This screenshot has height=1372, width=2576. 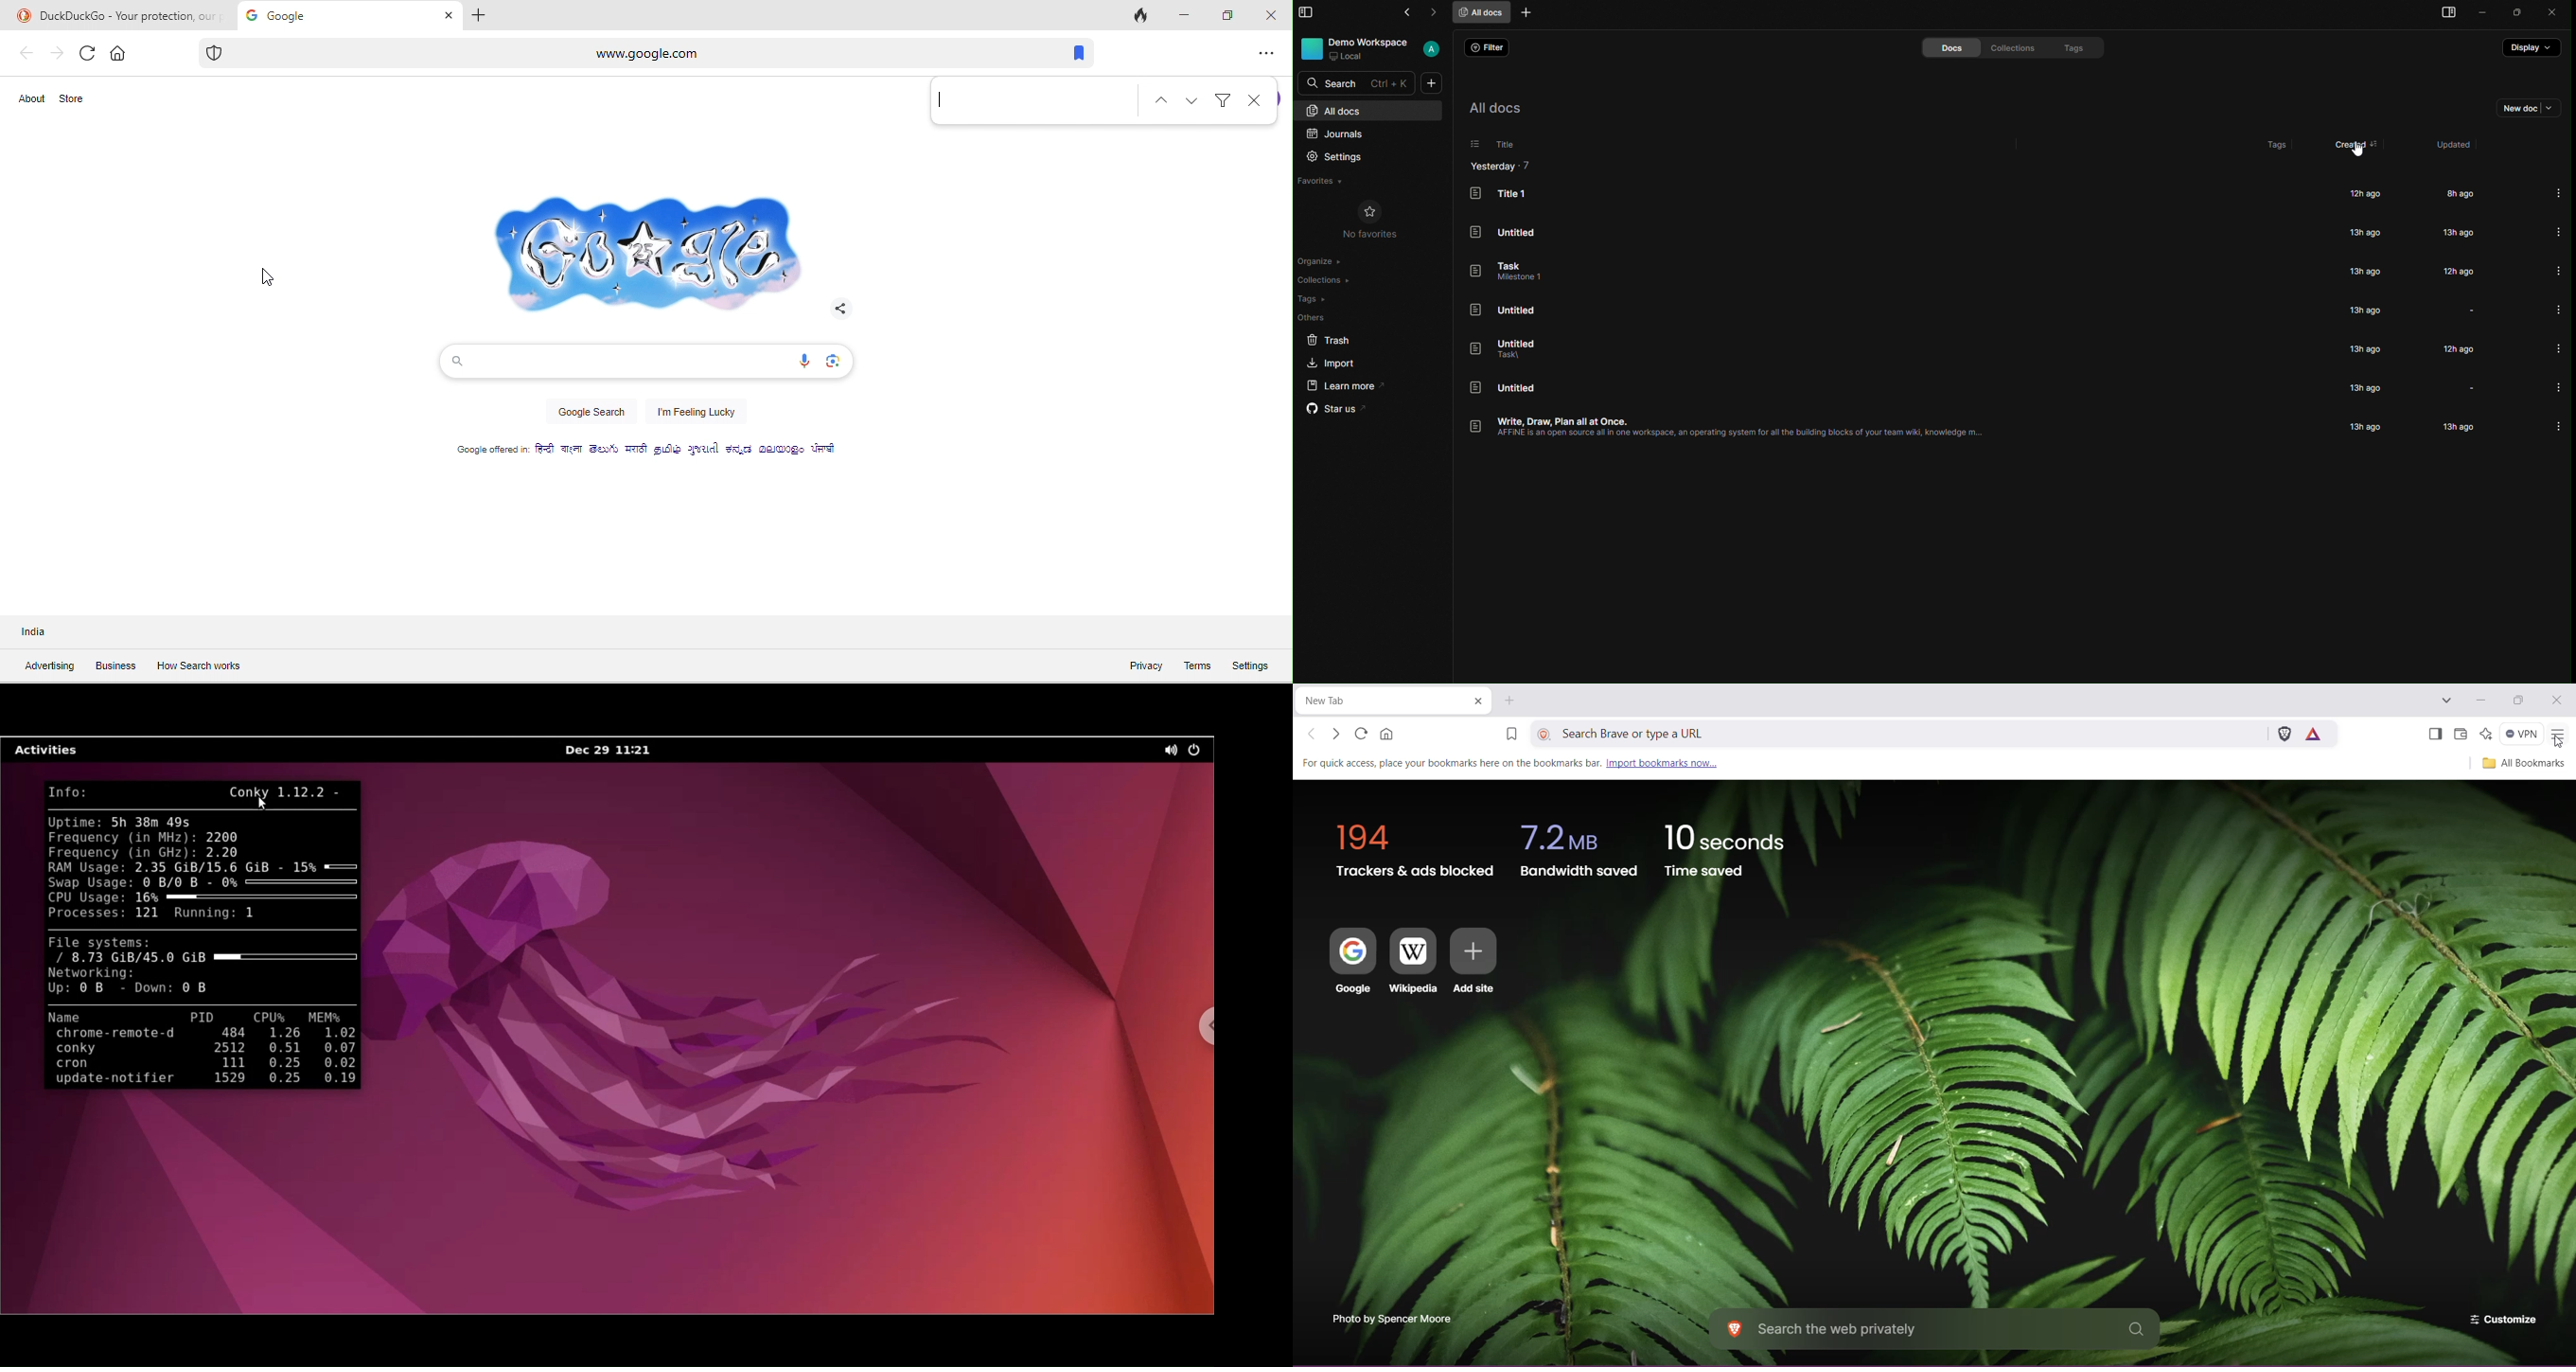 What do you see at coordinates (1354, 386) in the screenshot?
I see `learn more ` at bounding box center [1354, 386].